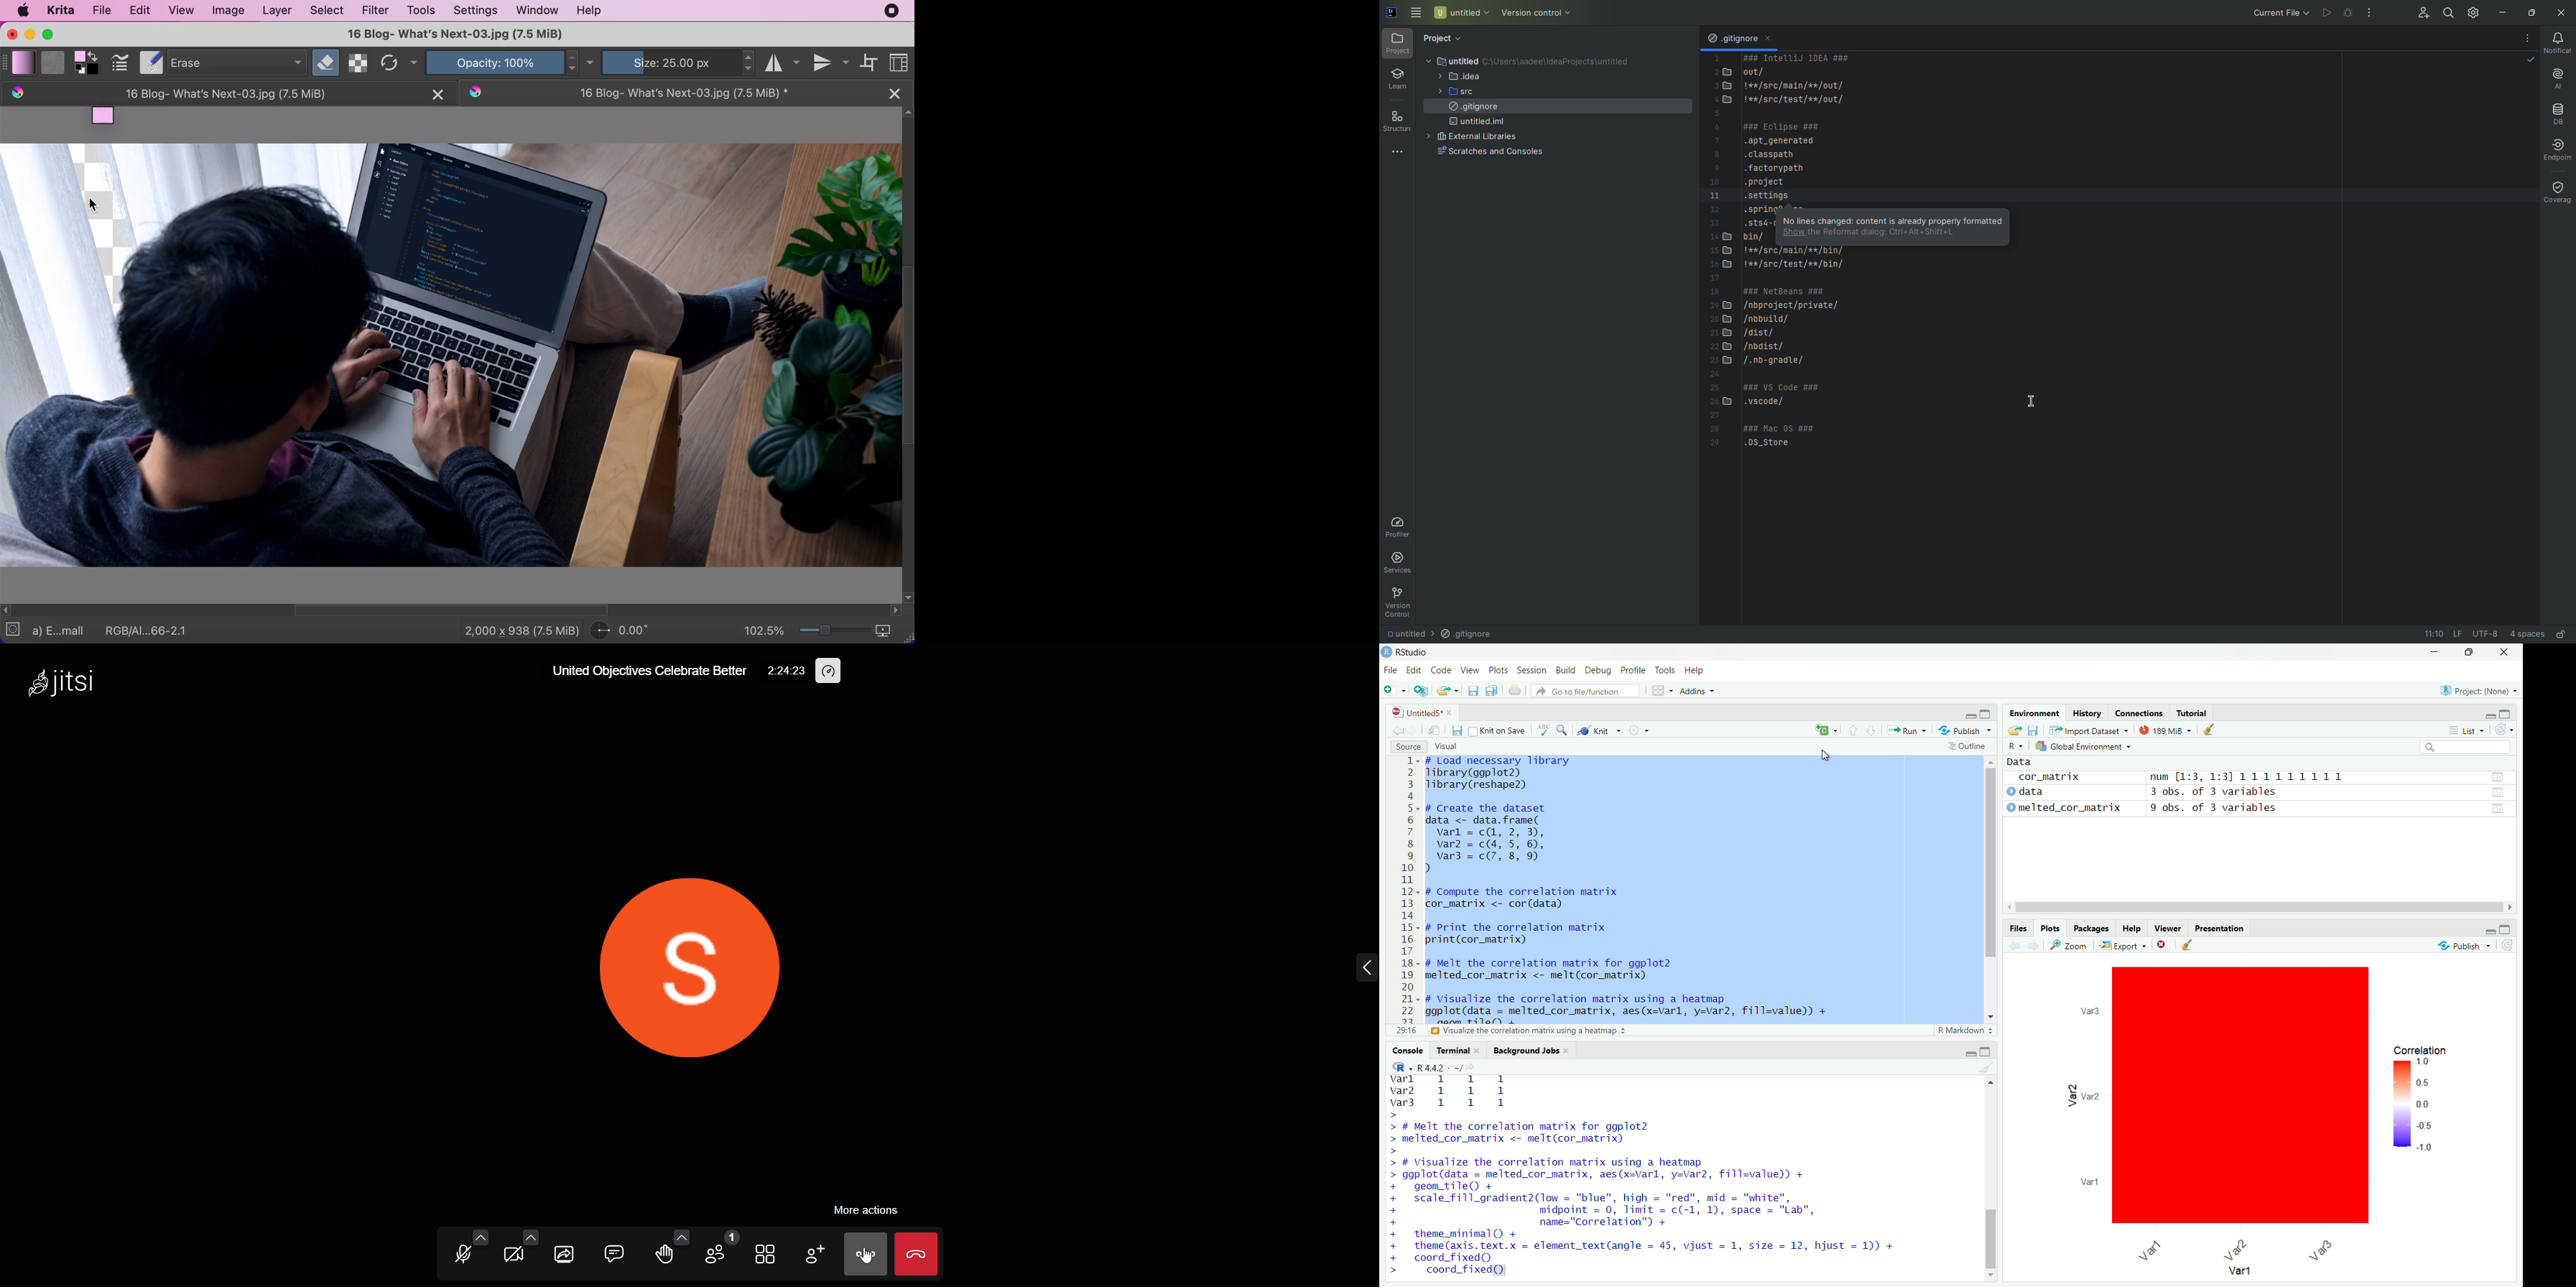  Describe the element at coordinates (1413, 652) in the screenshot. I see `RStudio` at that location.